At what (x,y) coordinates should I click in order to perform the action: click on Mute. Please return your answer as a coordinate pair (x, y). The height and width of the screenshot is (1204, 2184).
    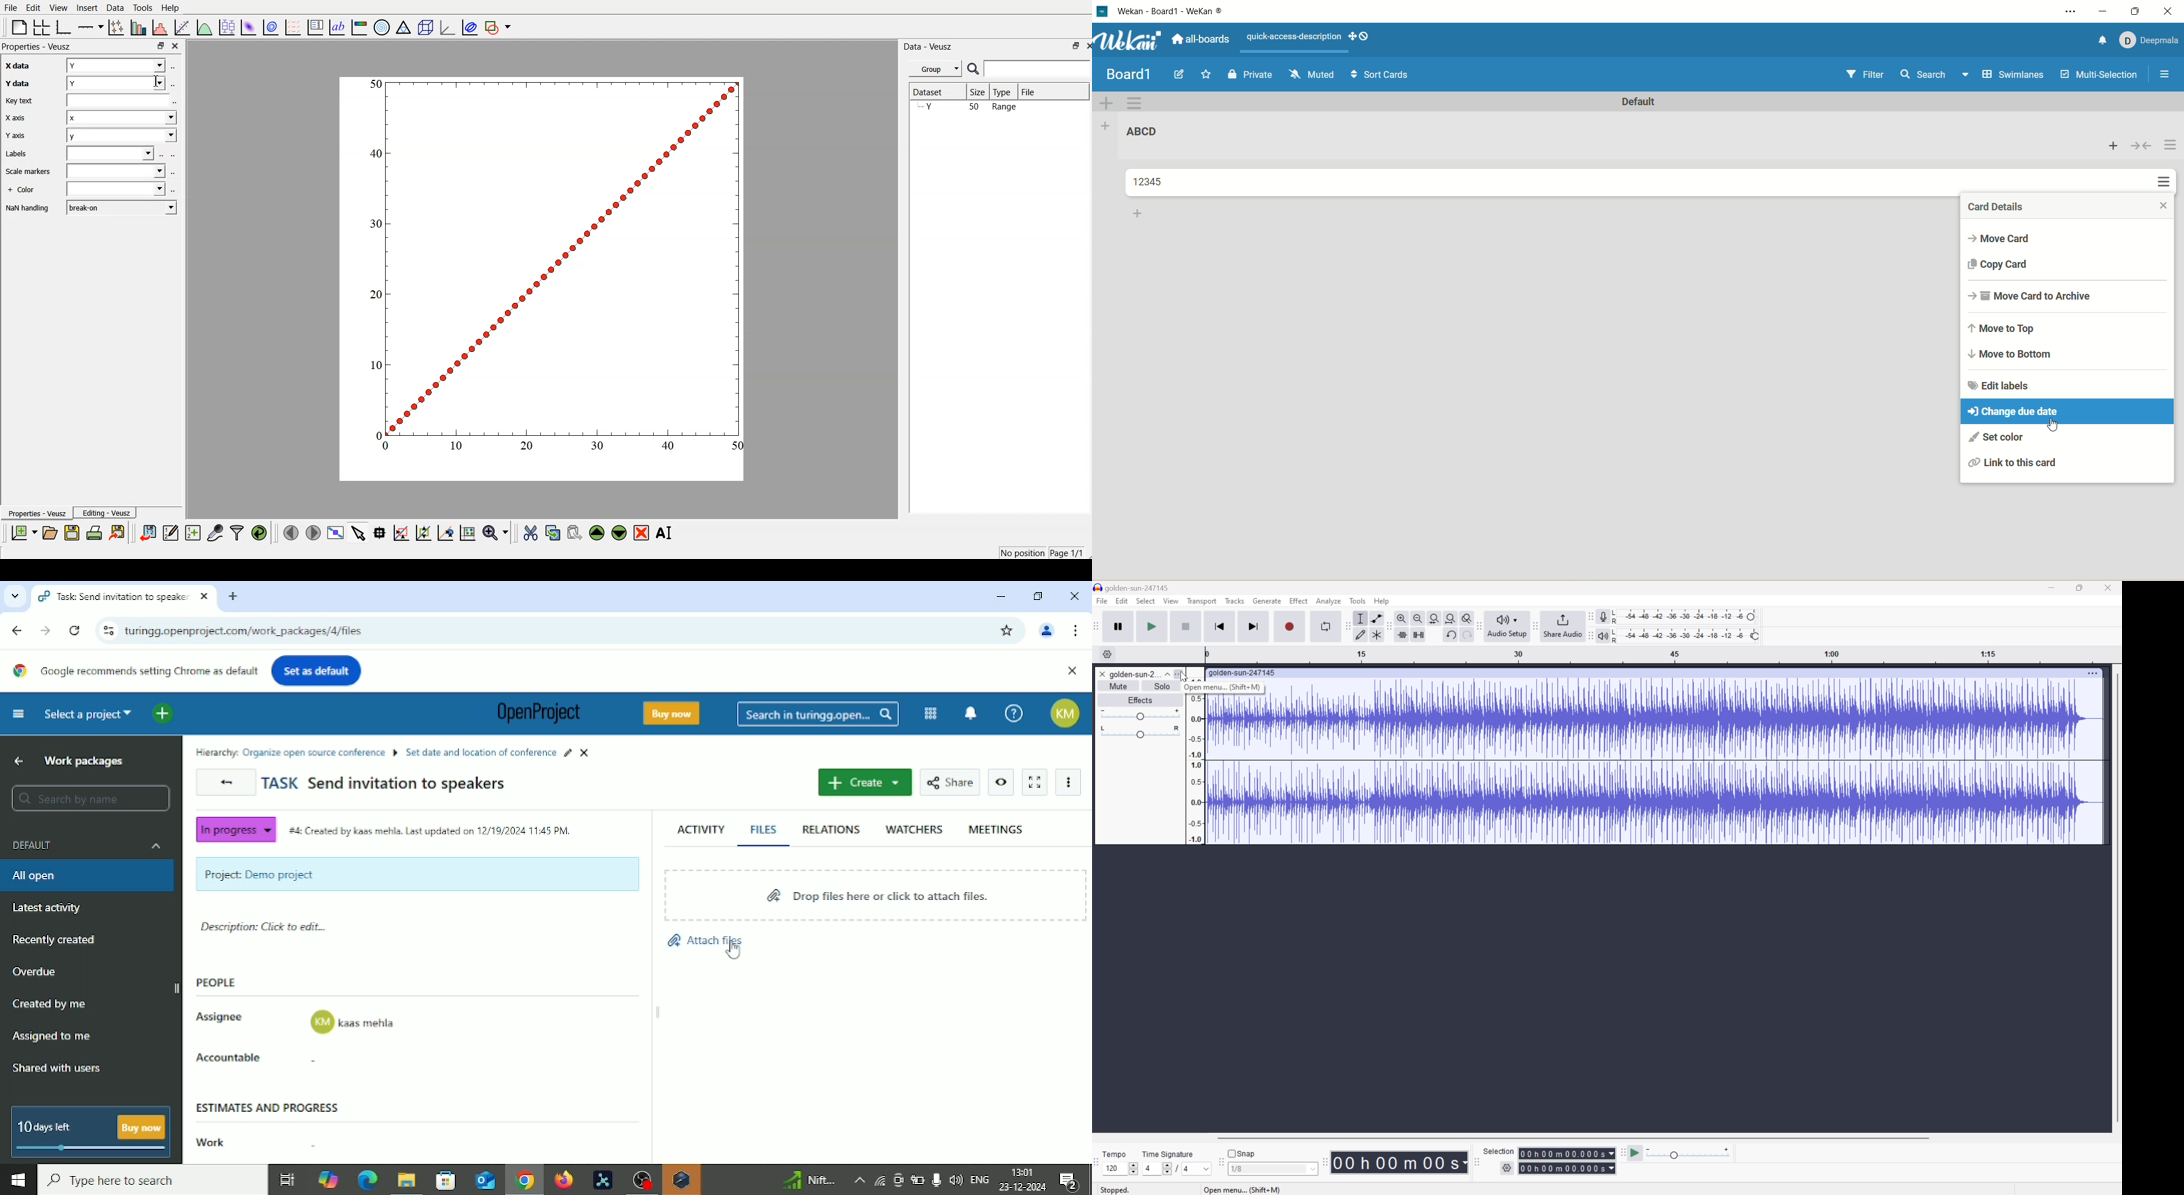
    Looking at the image, I should click on (1118, 686).